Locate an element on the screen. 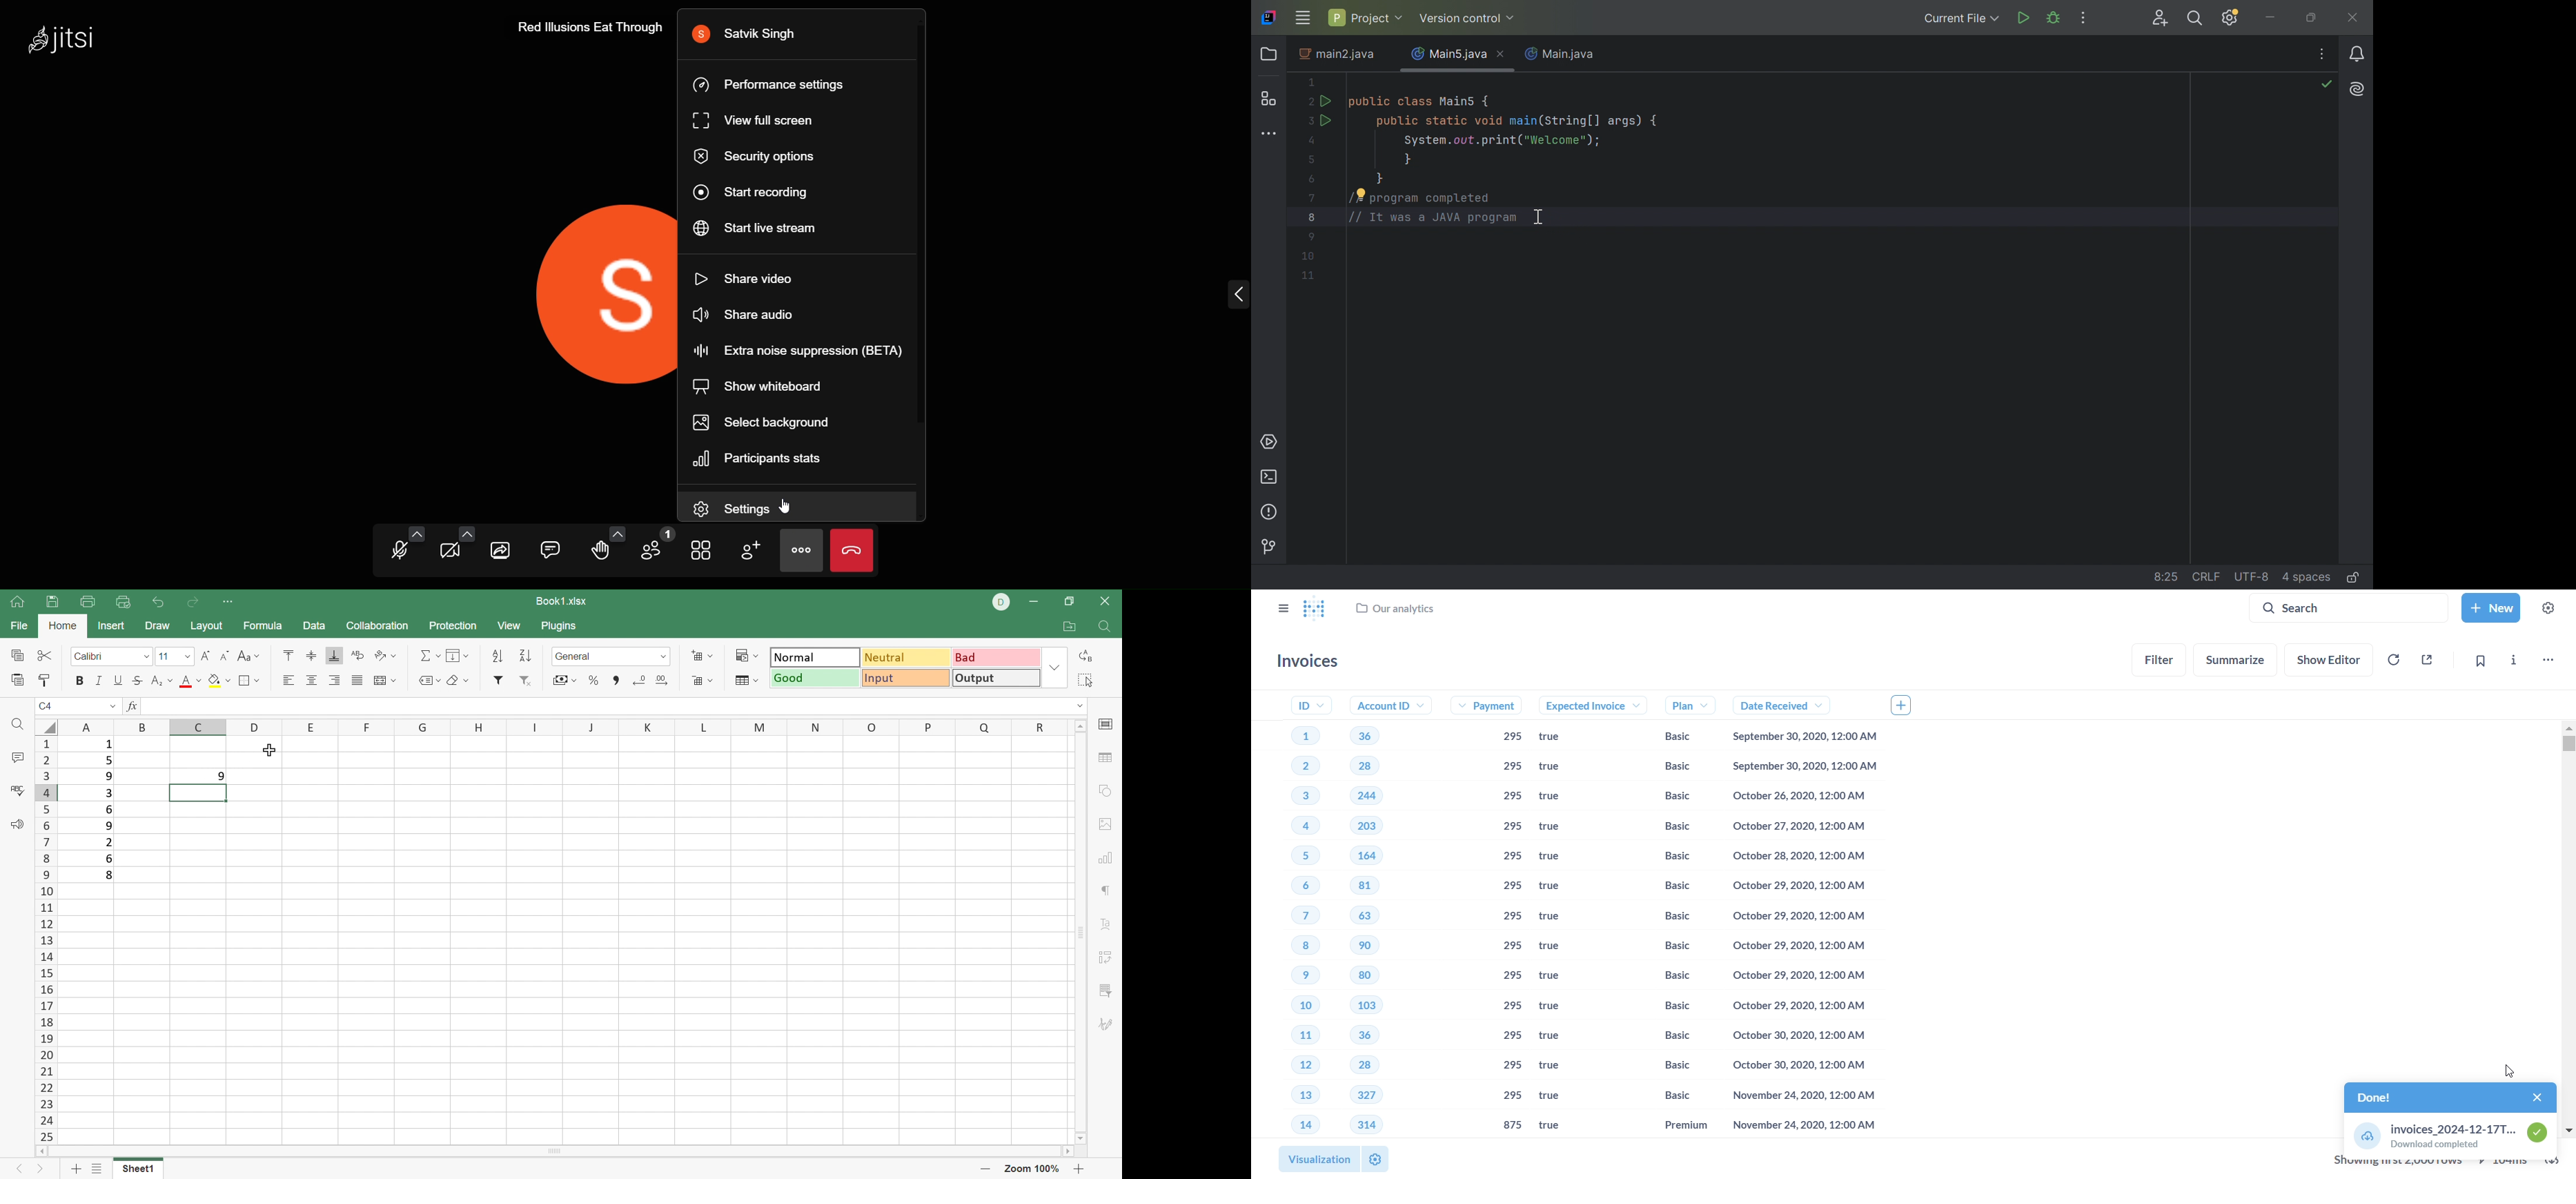 The width and height of the screenshot is (2576, 1204). plan is located at coordinates (1675, 705).